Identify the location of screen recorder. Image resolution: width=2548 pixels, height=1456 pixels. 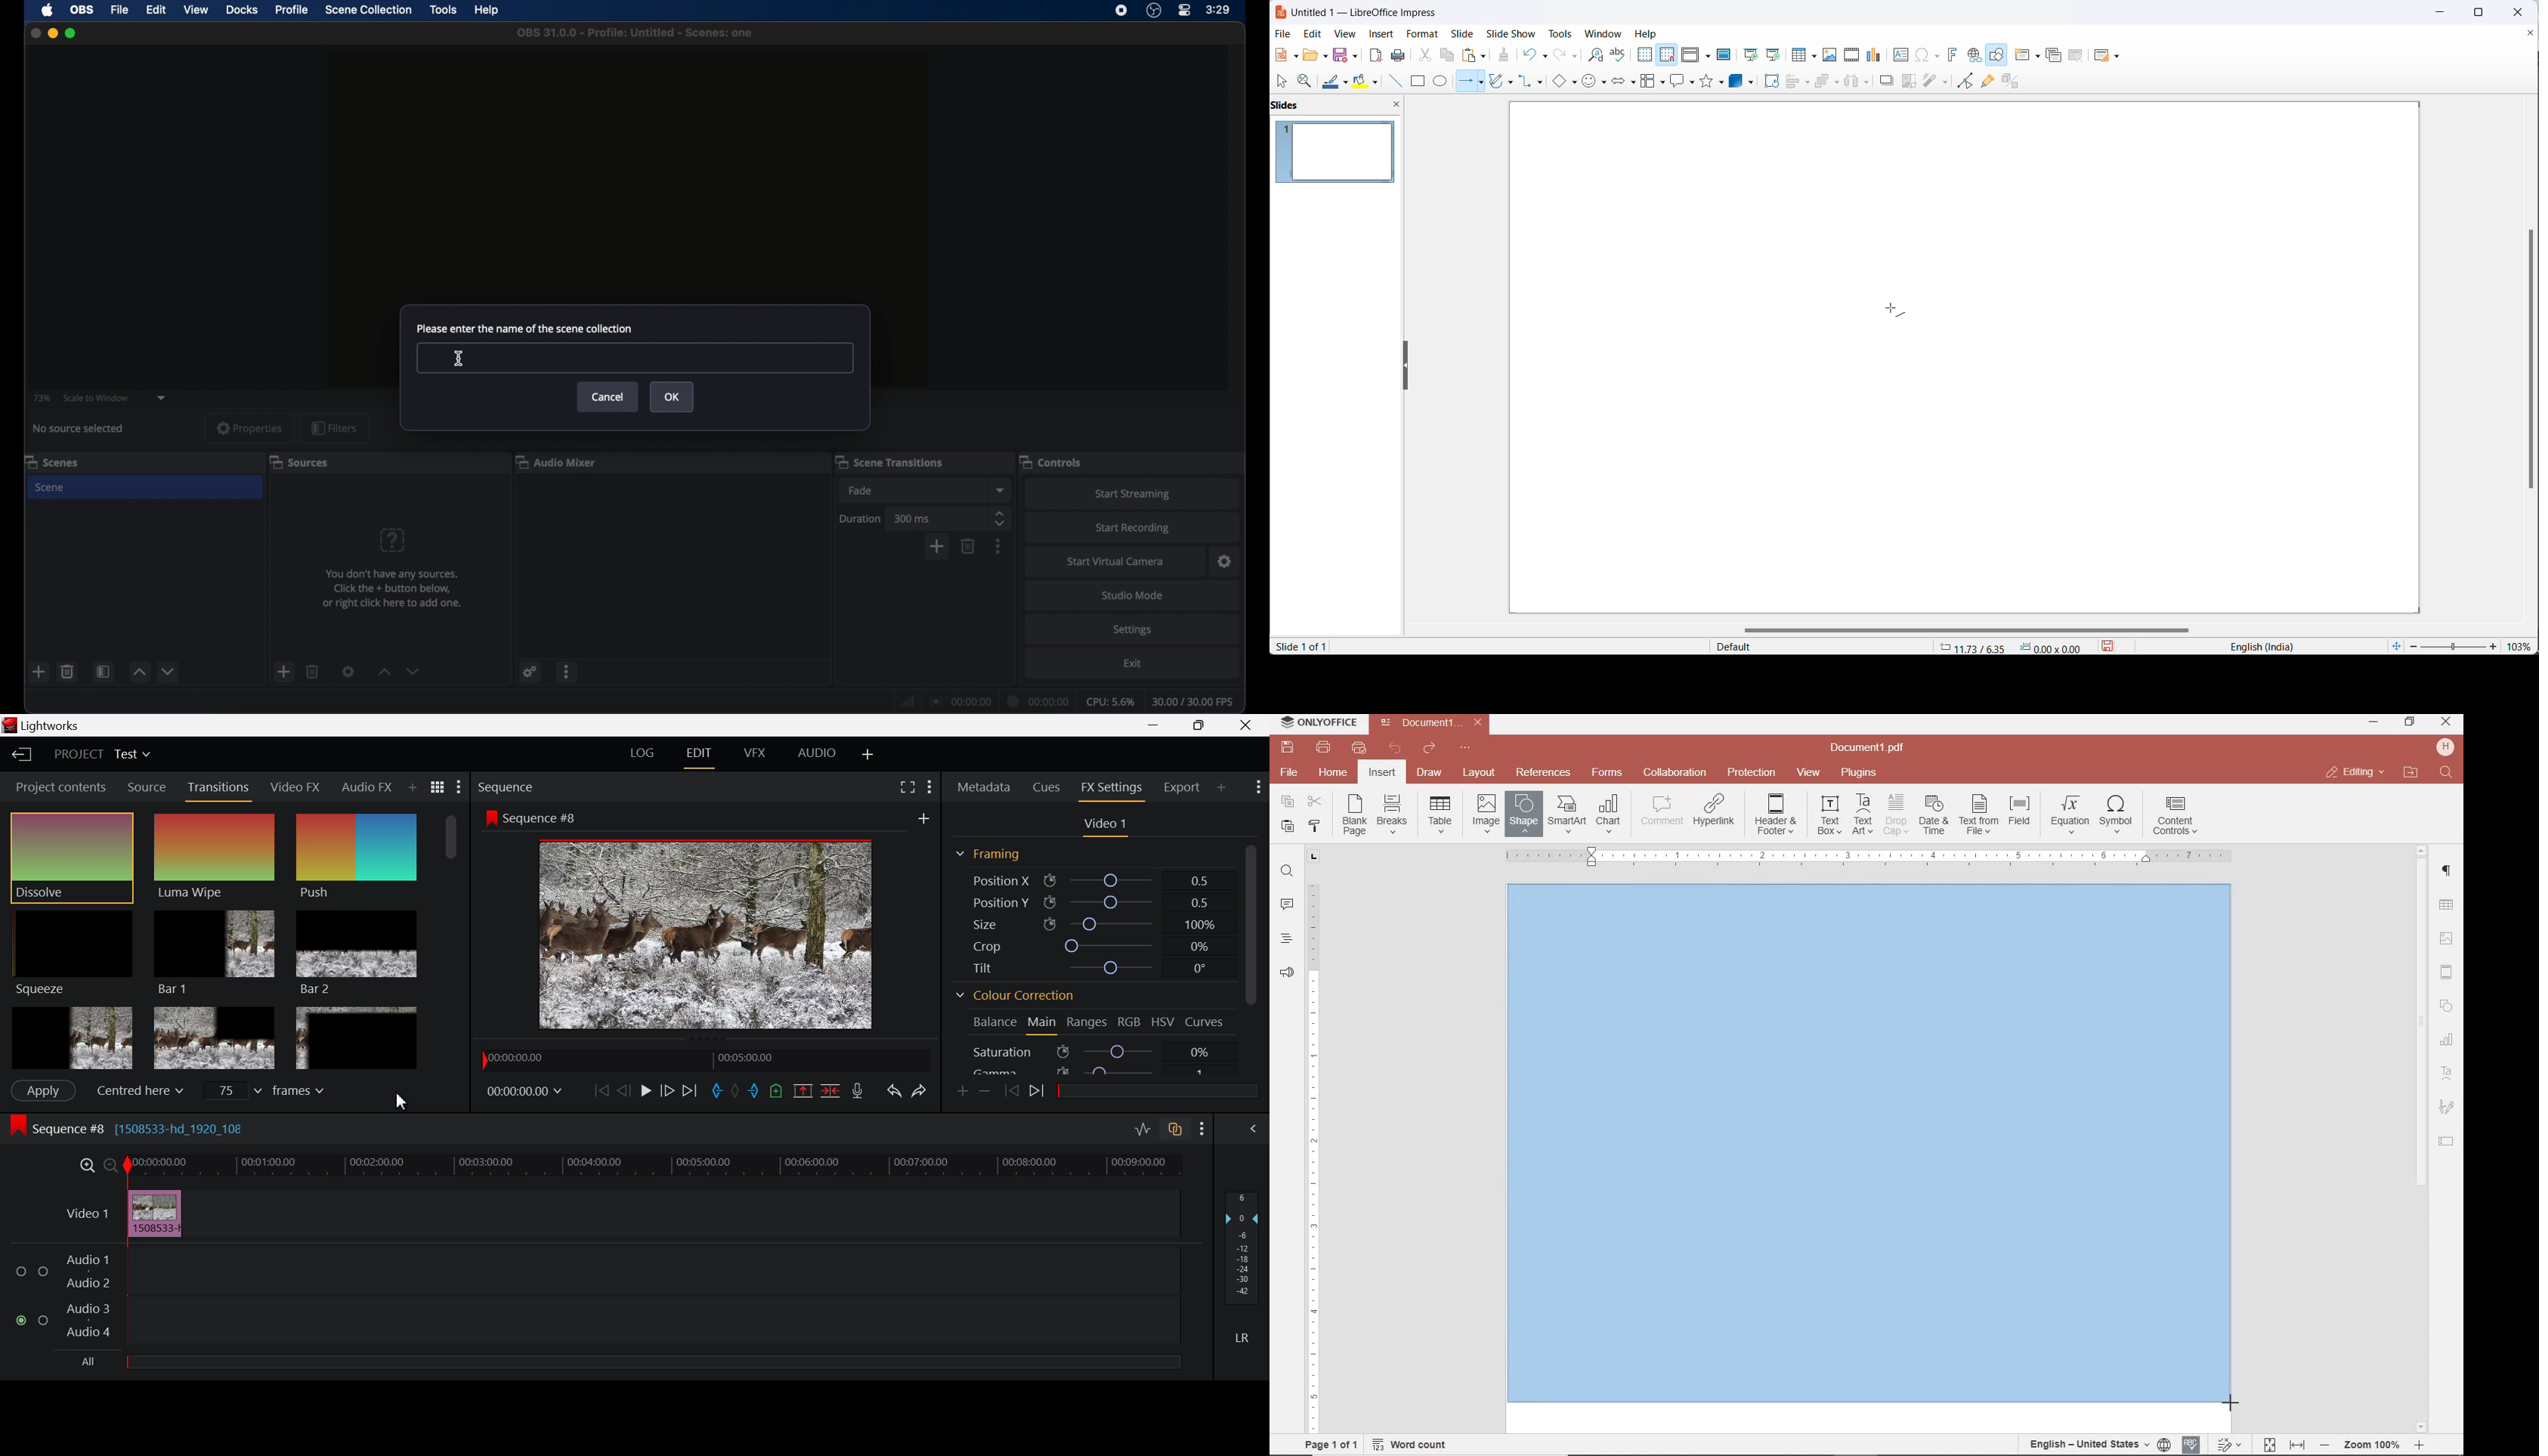
(1121, 11).